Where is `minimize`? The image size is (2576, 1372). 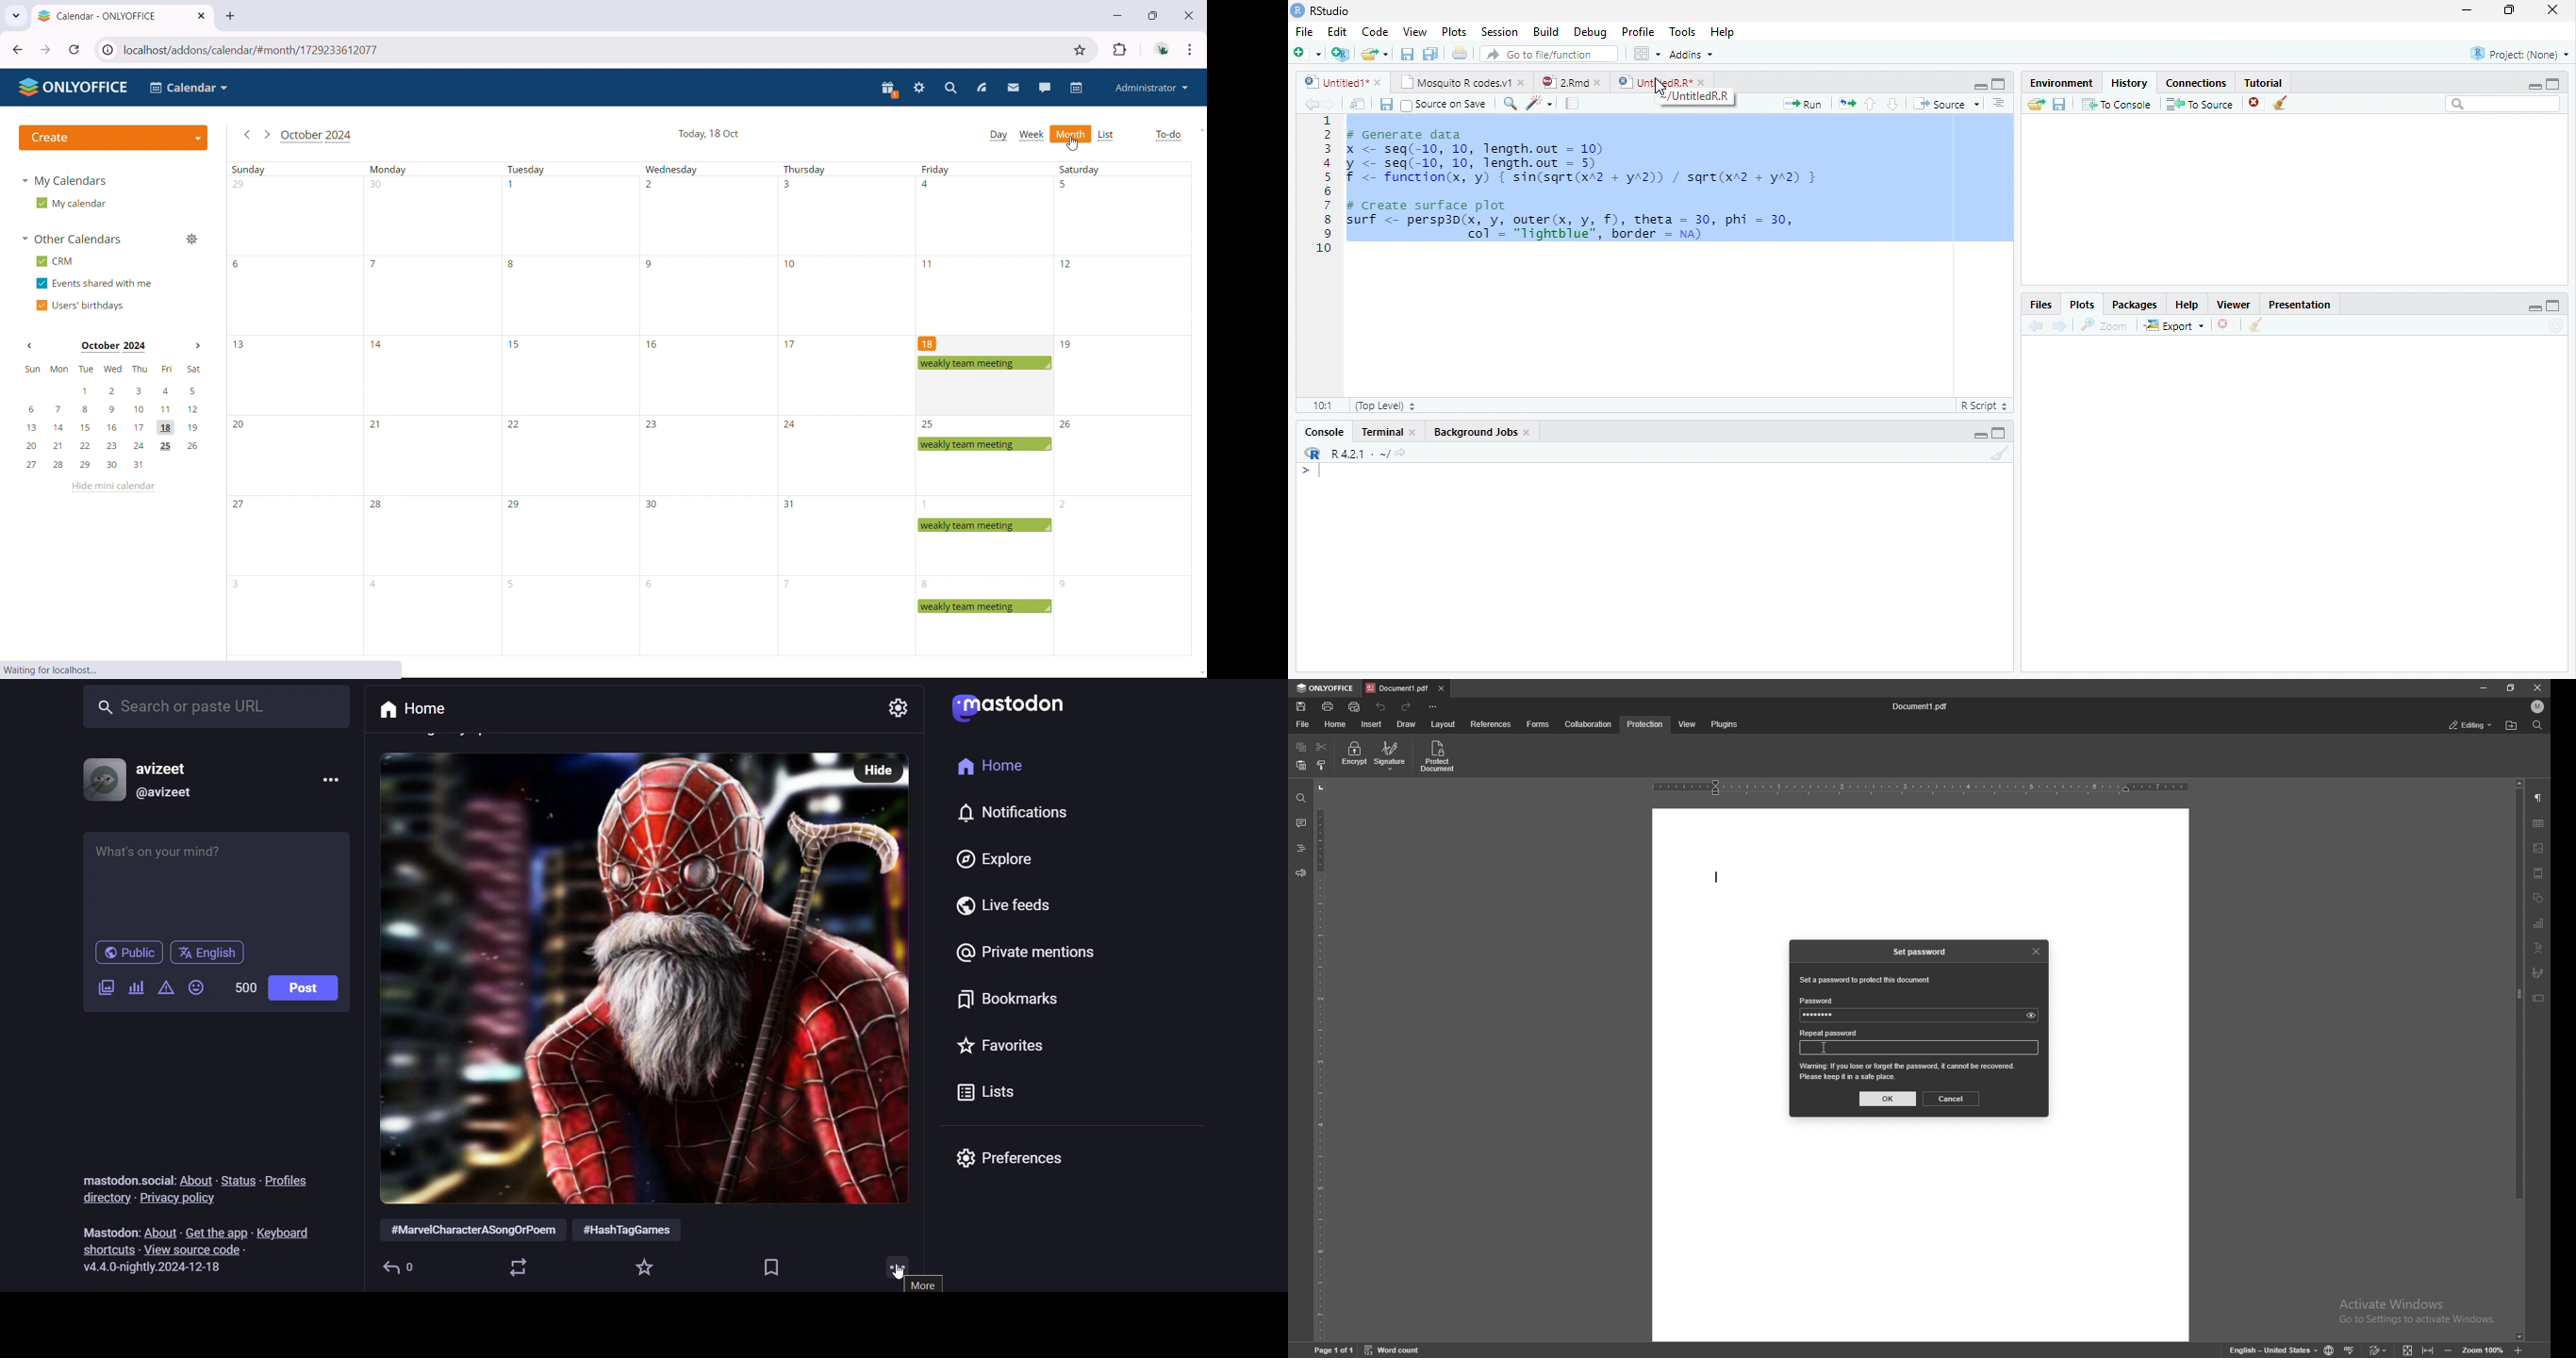 minimize is located at coordinates (2535, 86).